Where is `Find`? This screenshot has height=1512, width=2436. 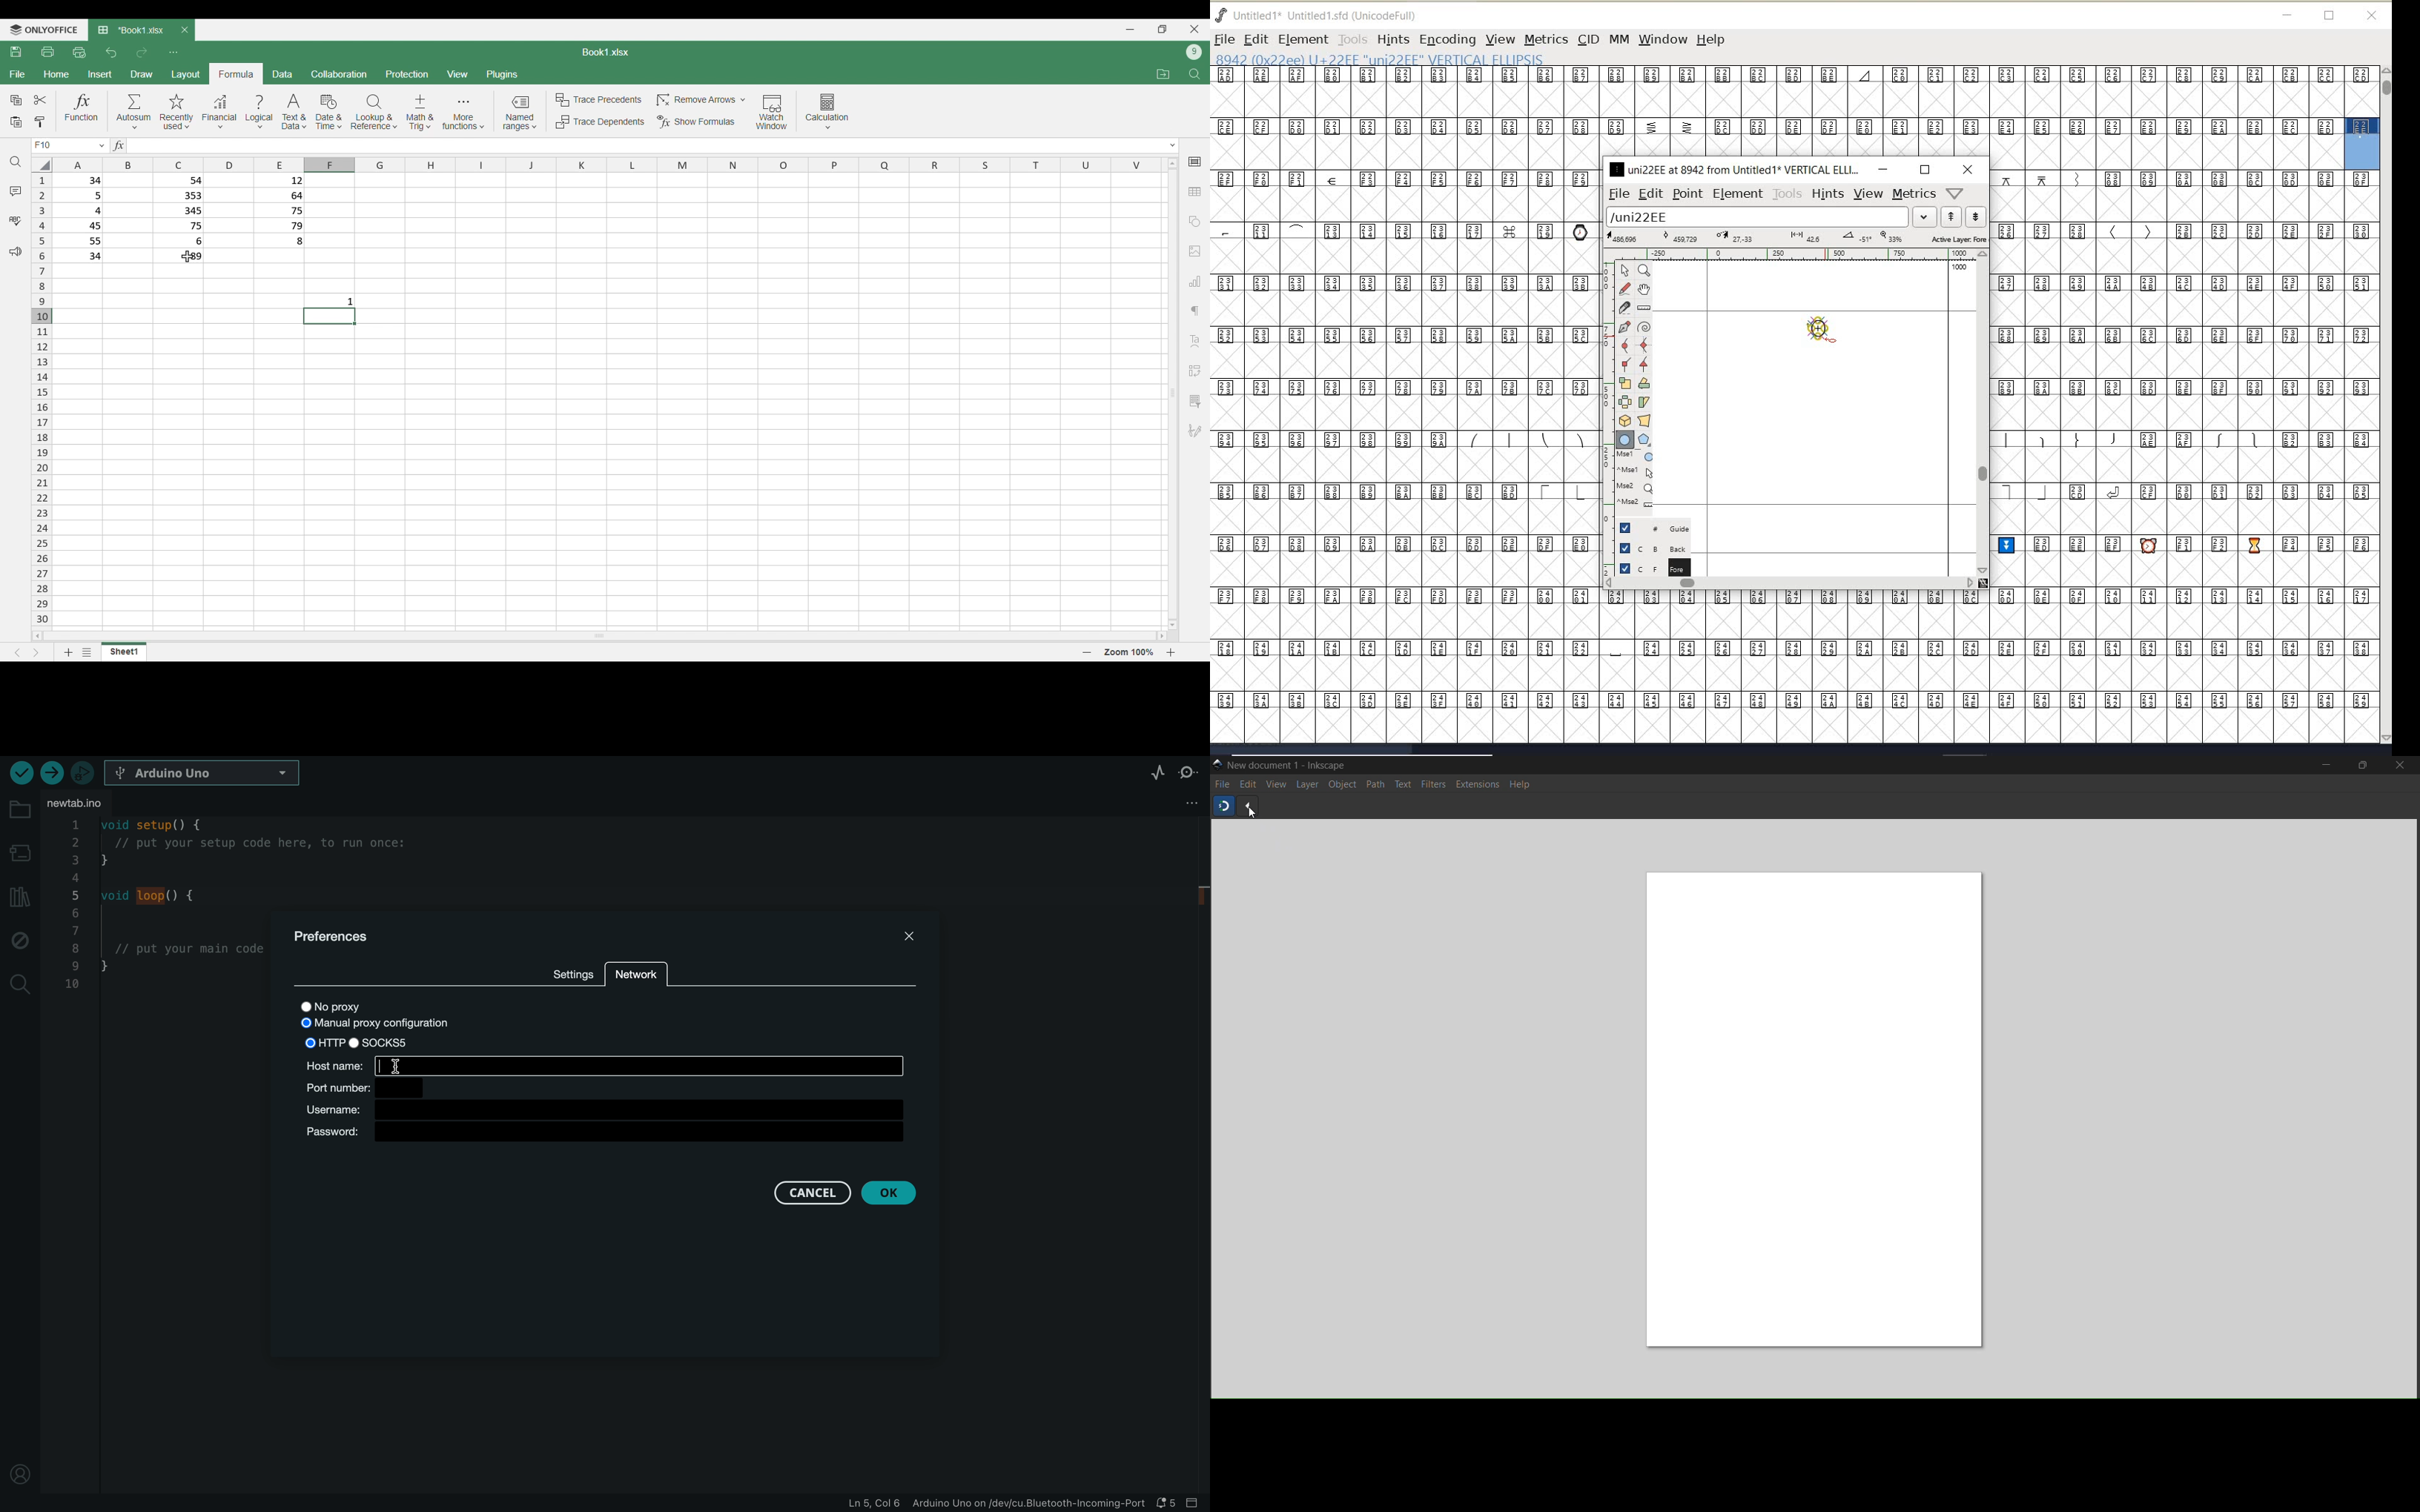 Find is located at coordinates (1194, 74).